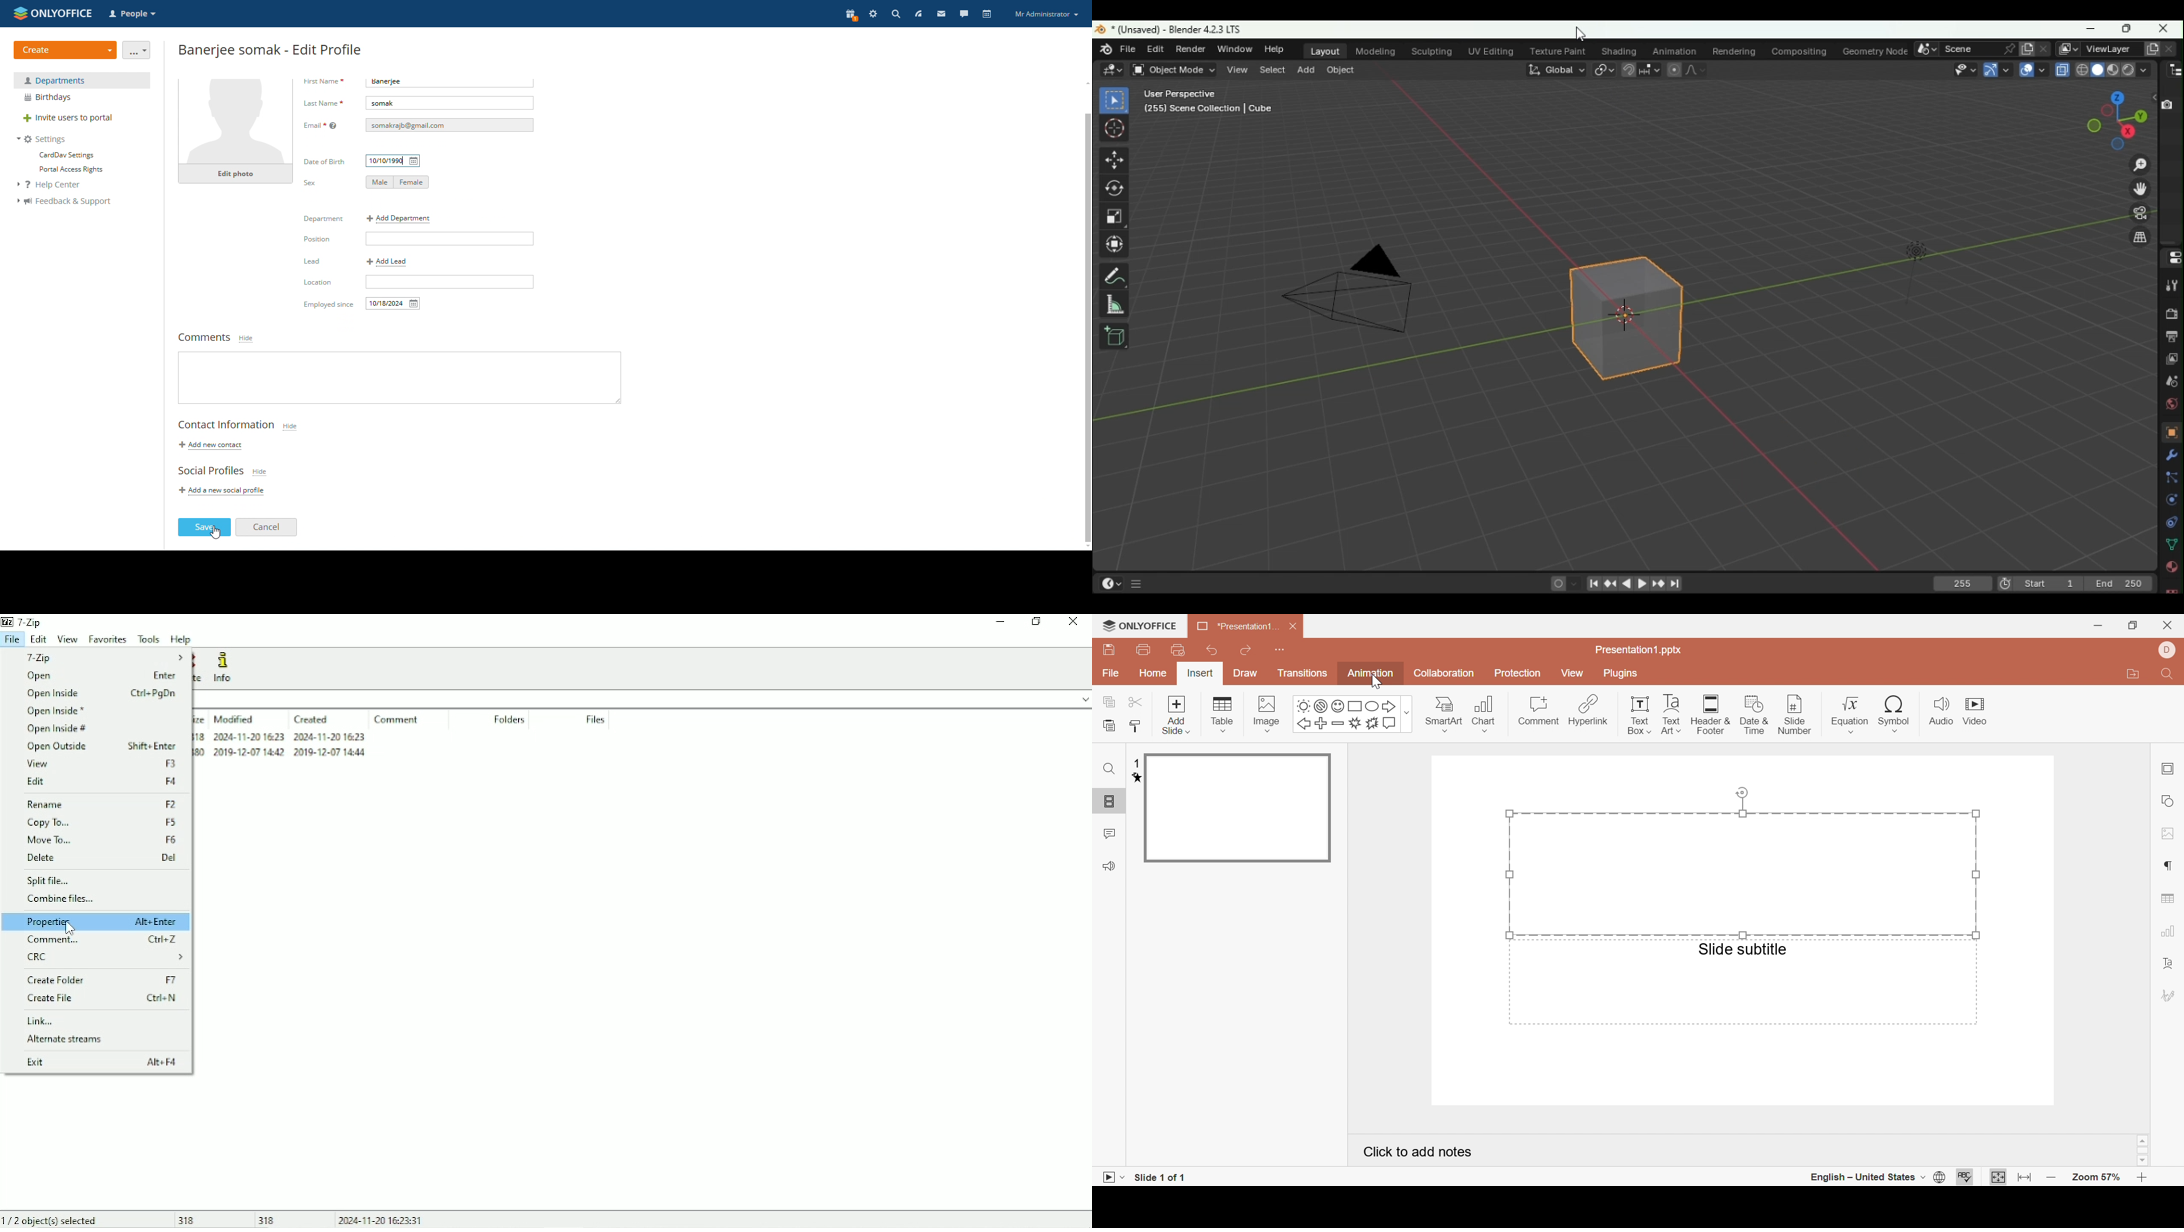 The height and width of the screenshot is (1232, 2184). I want to click on table, so click(1222, 712).